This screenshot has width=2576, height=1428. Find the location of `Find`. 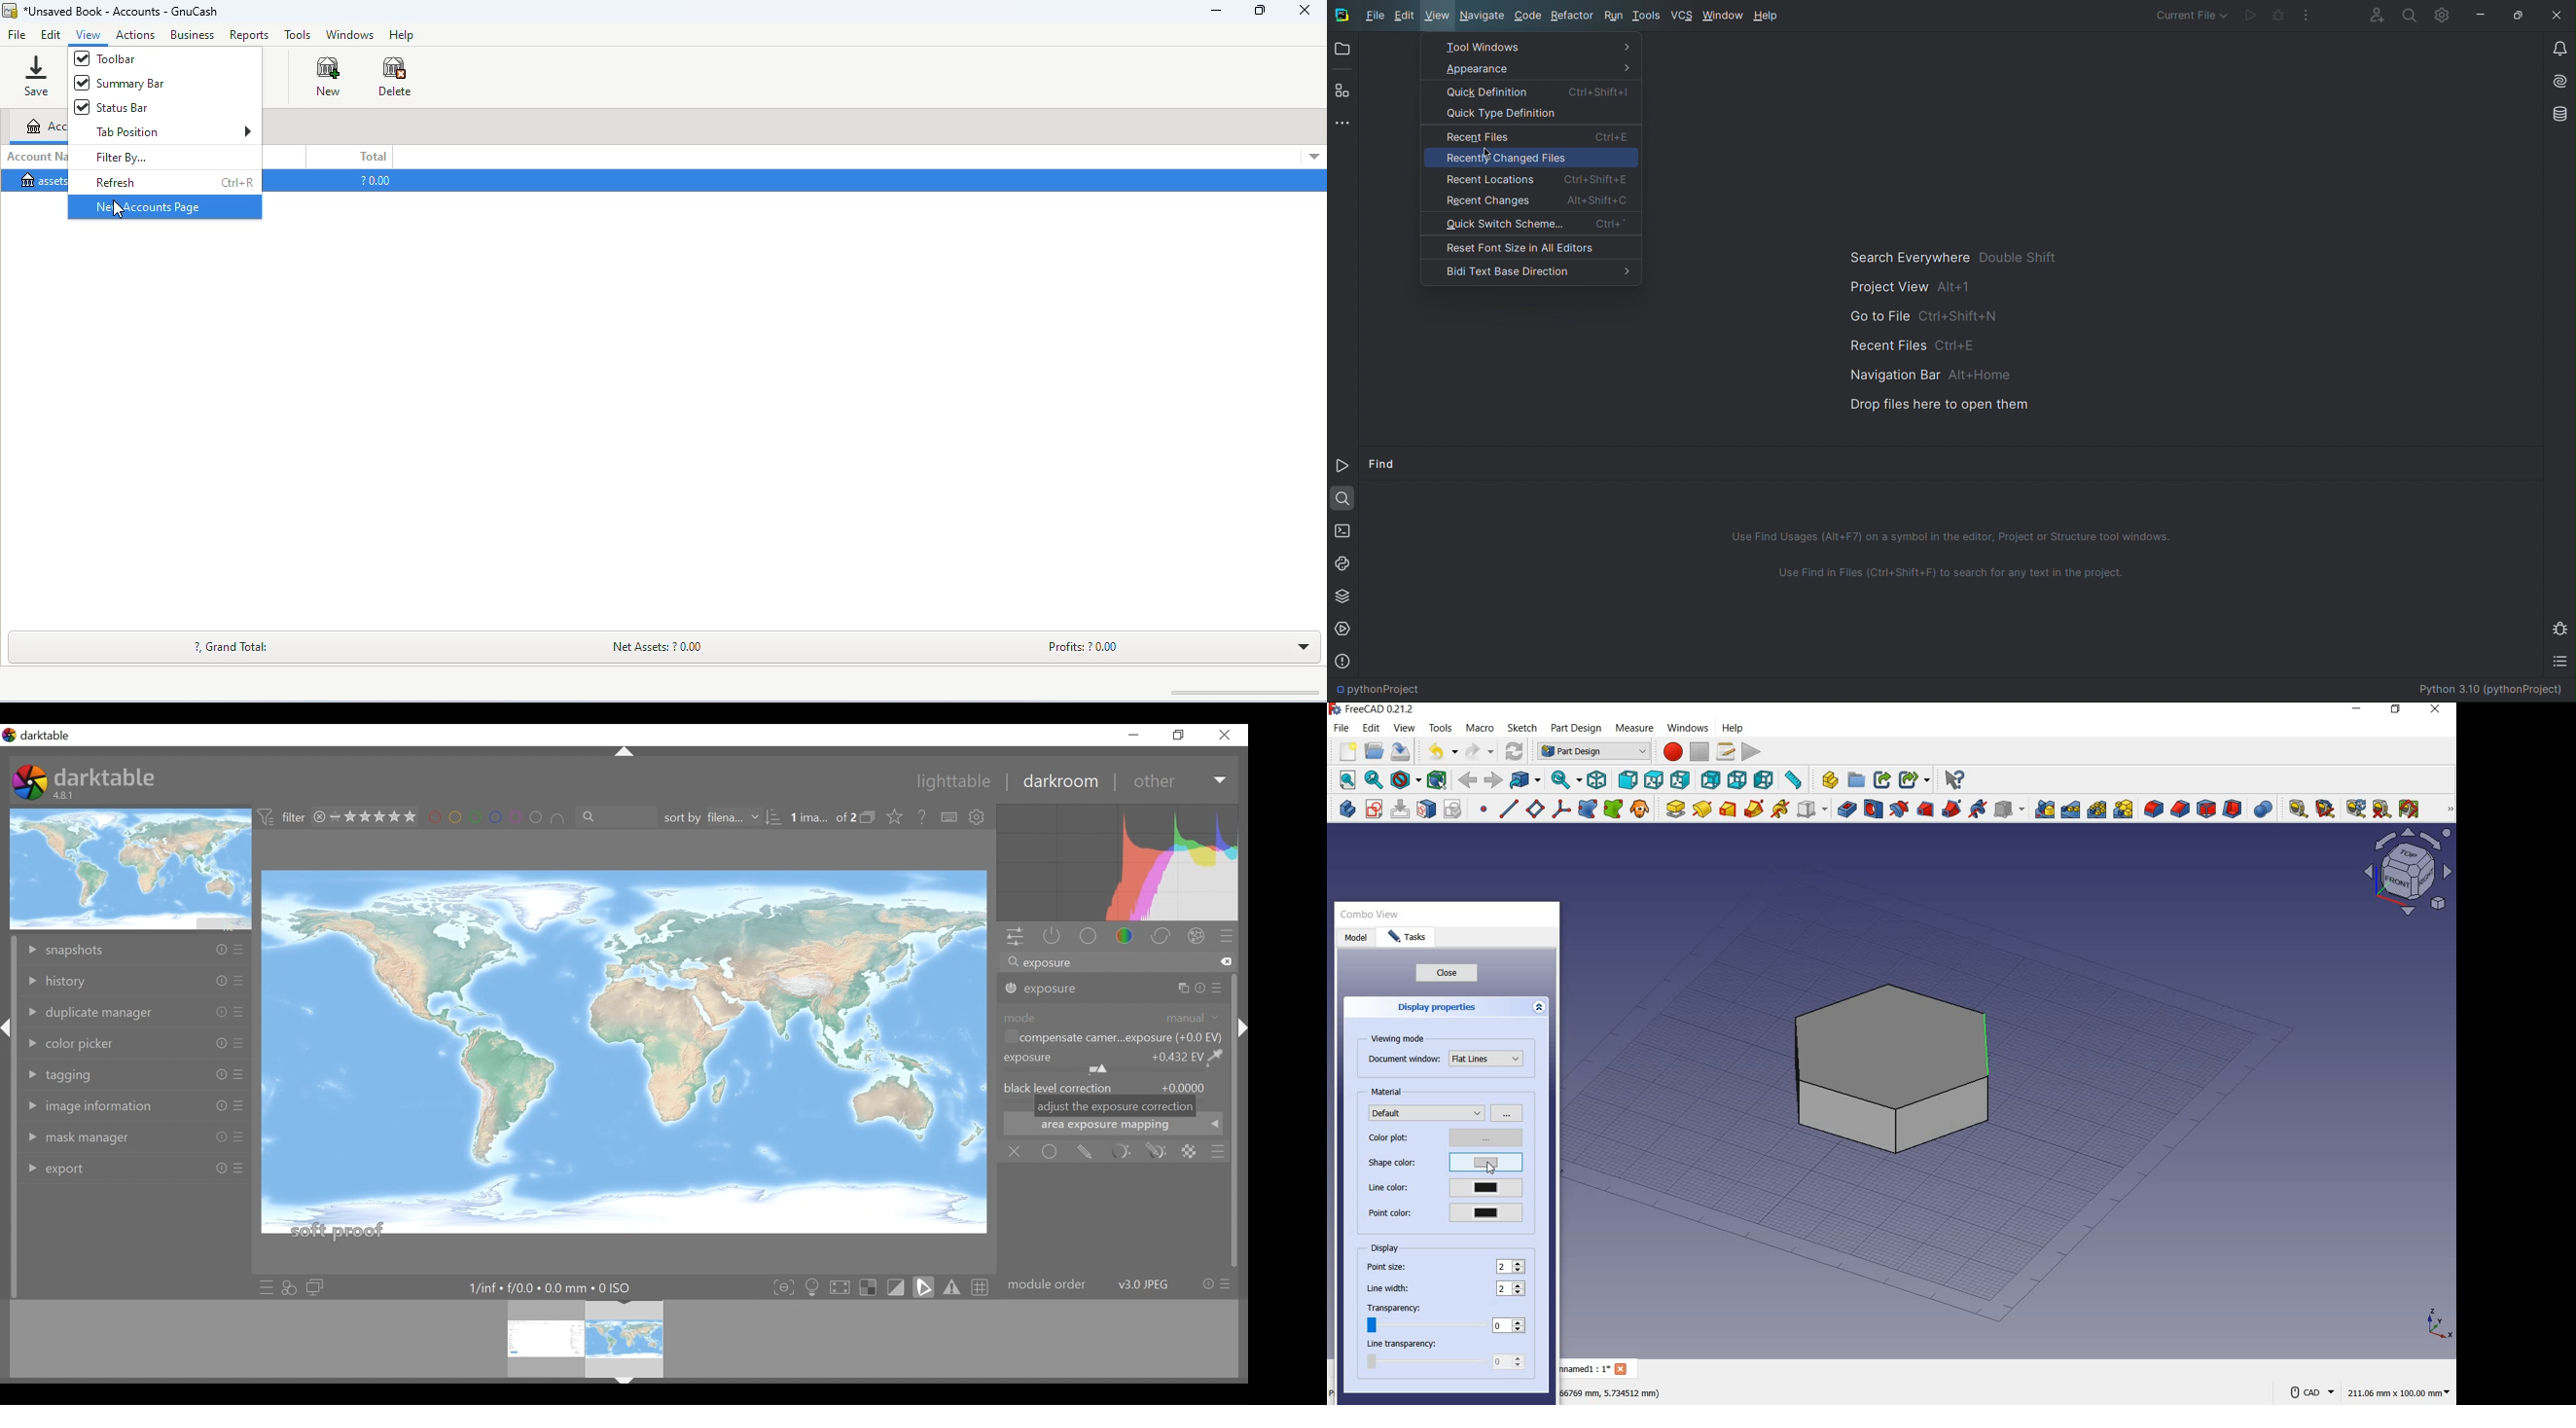

Find is located at coordinates (1383, 466).